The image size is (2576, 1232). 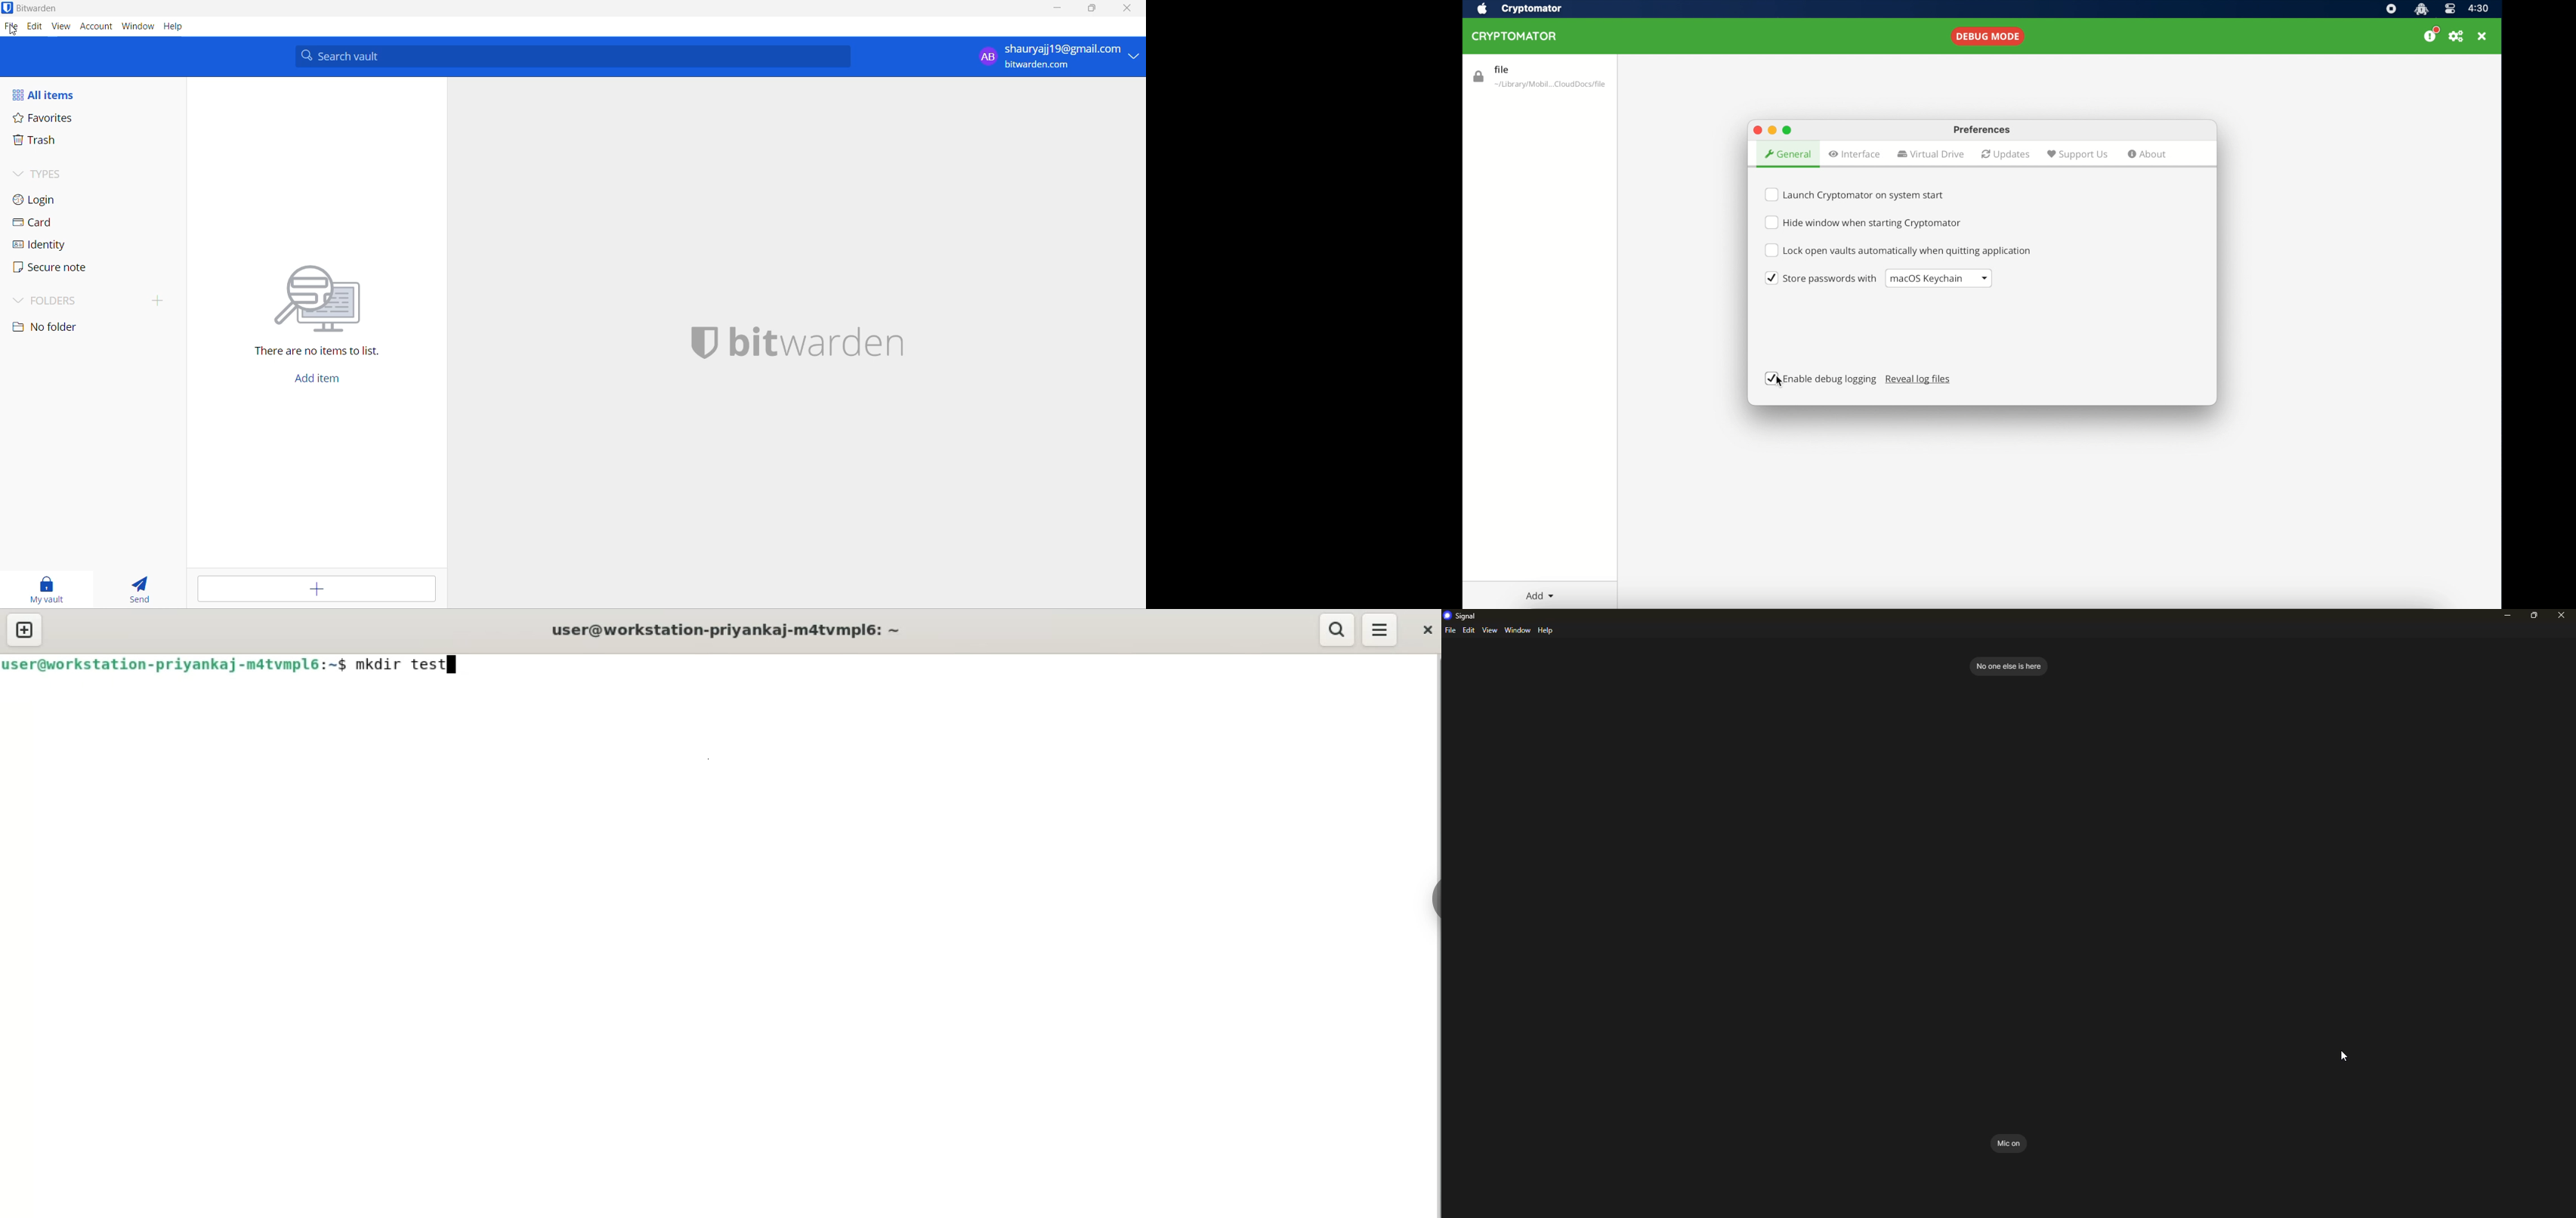 I want to click on view, so click(x=1490, y=630).